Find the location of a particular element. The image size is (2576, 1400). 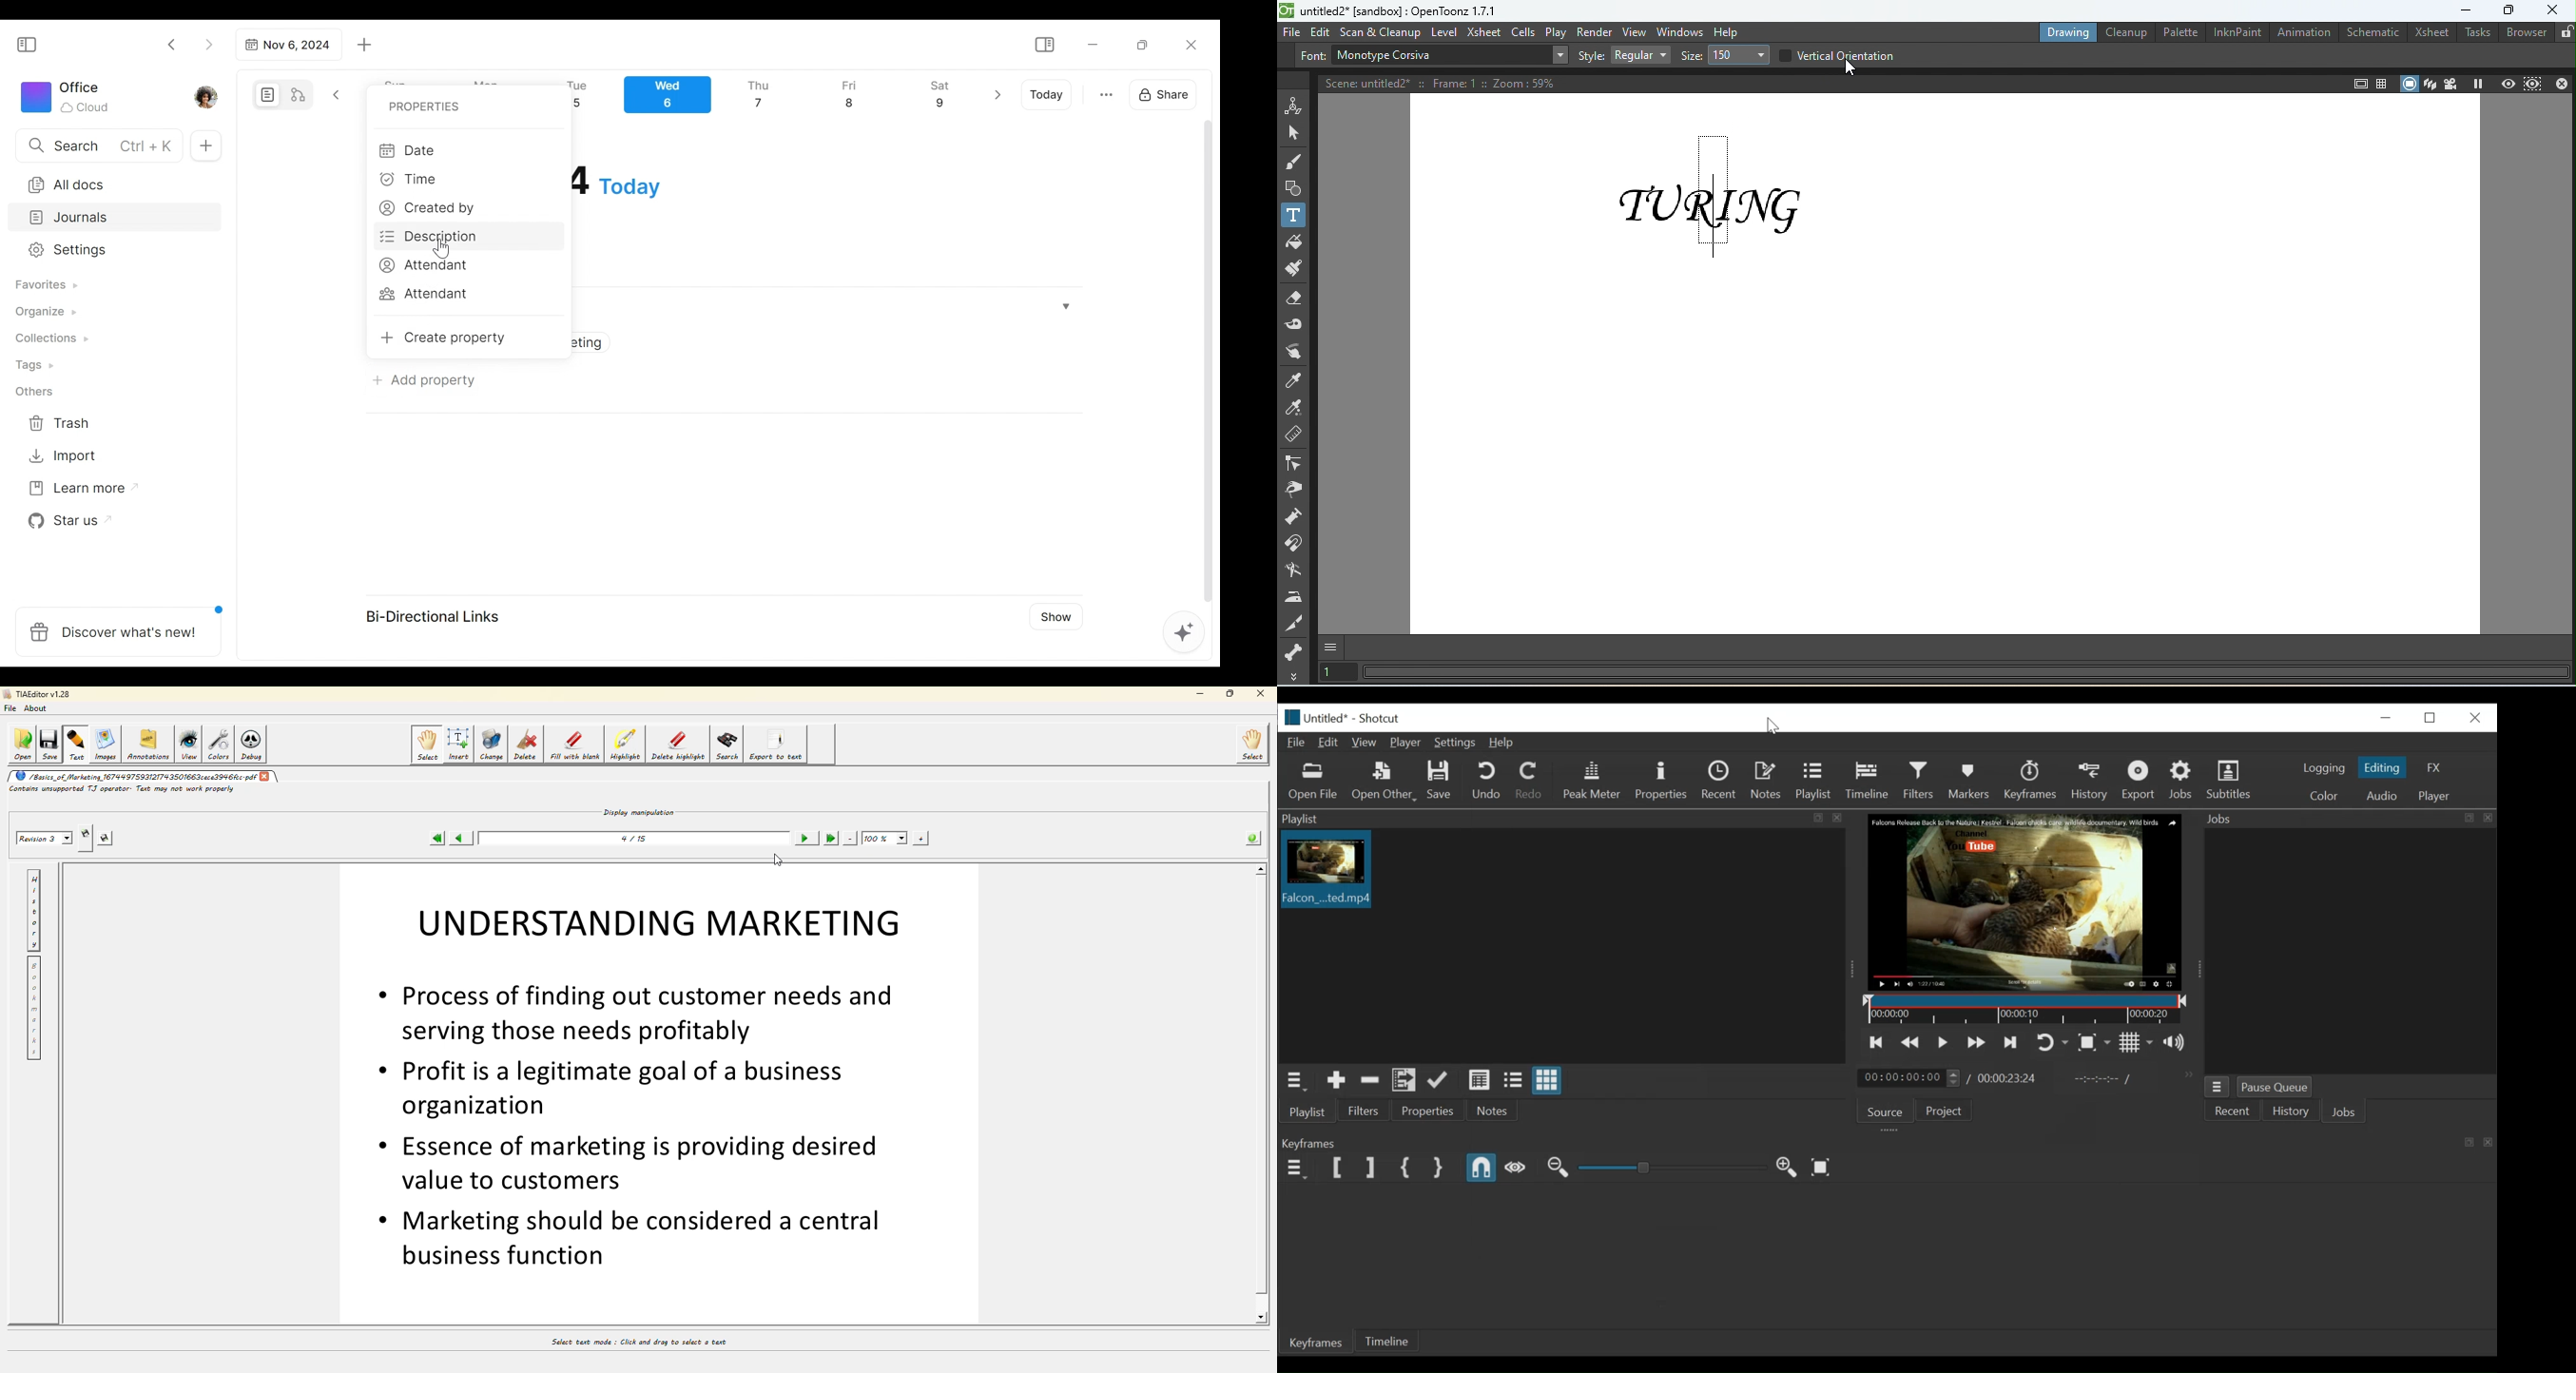

Properties is located at coordinates (421, 106).